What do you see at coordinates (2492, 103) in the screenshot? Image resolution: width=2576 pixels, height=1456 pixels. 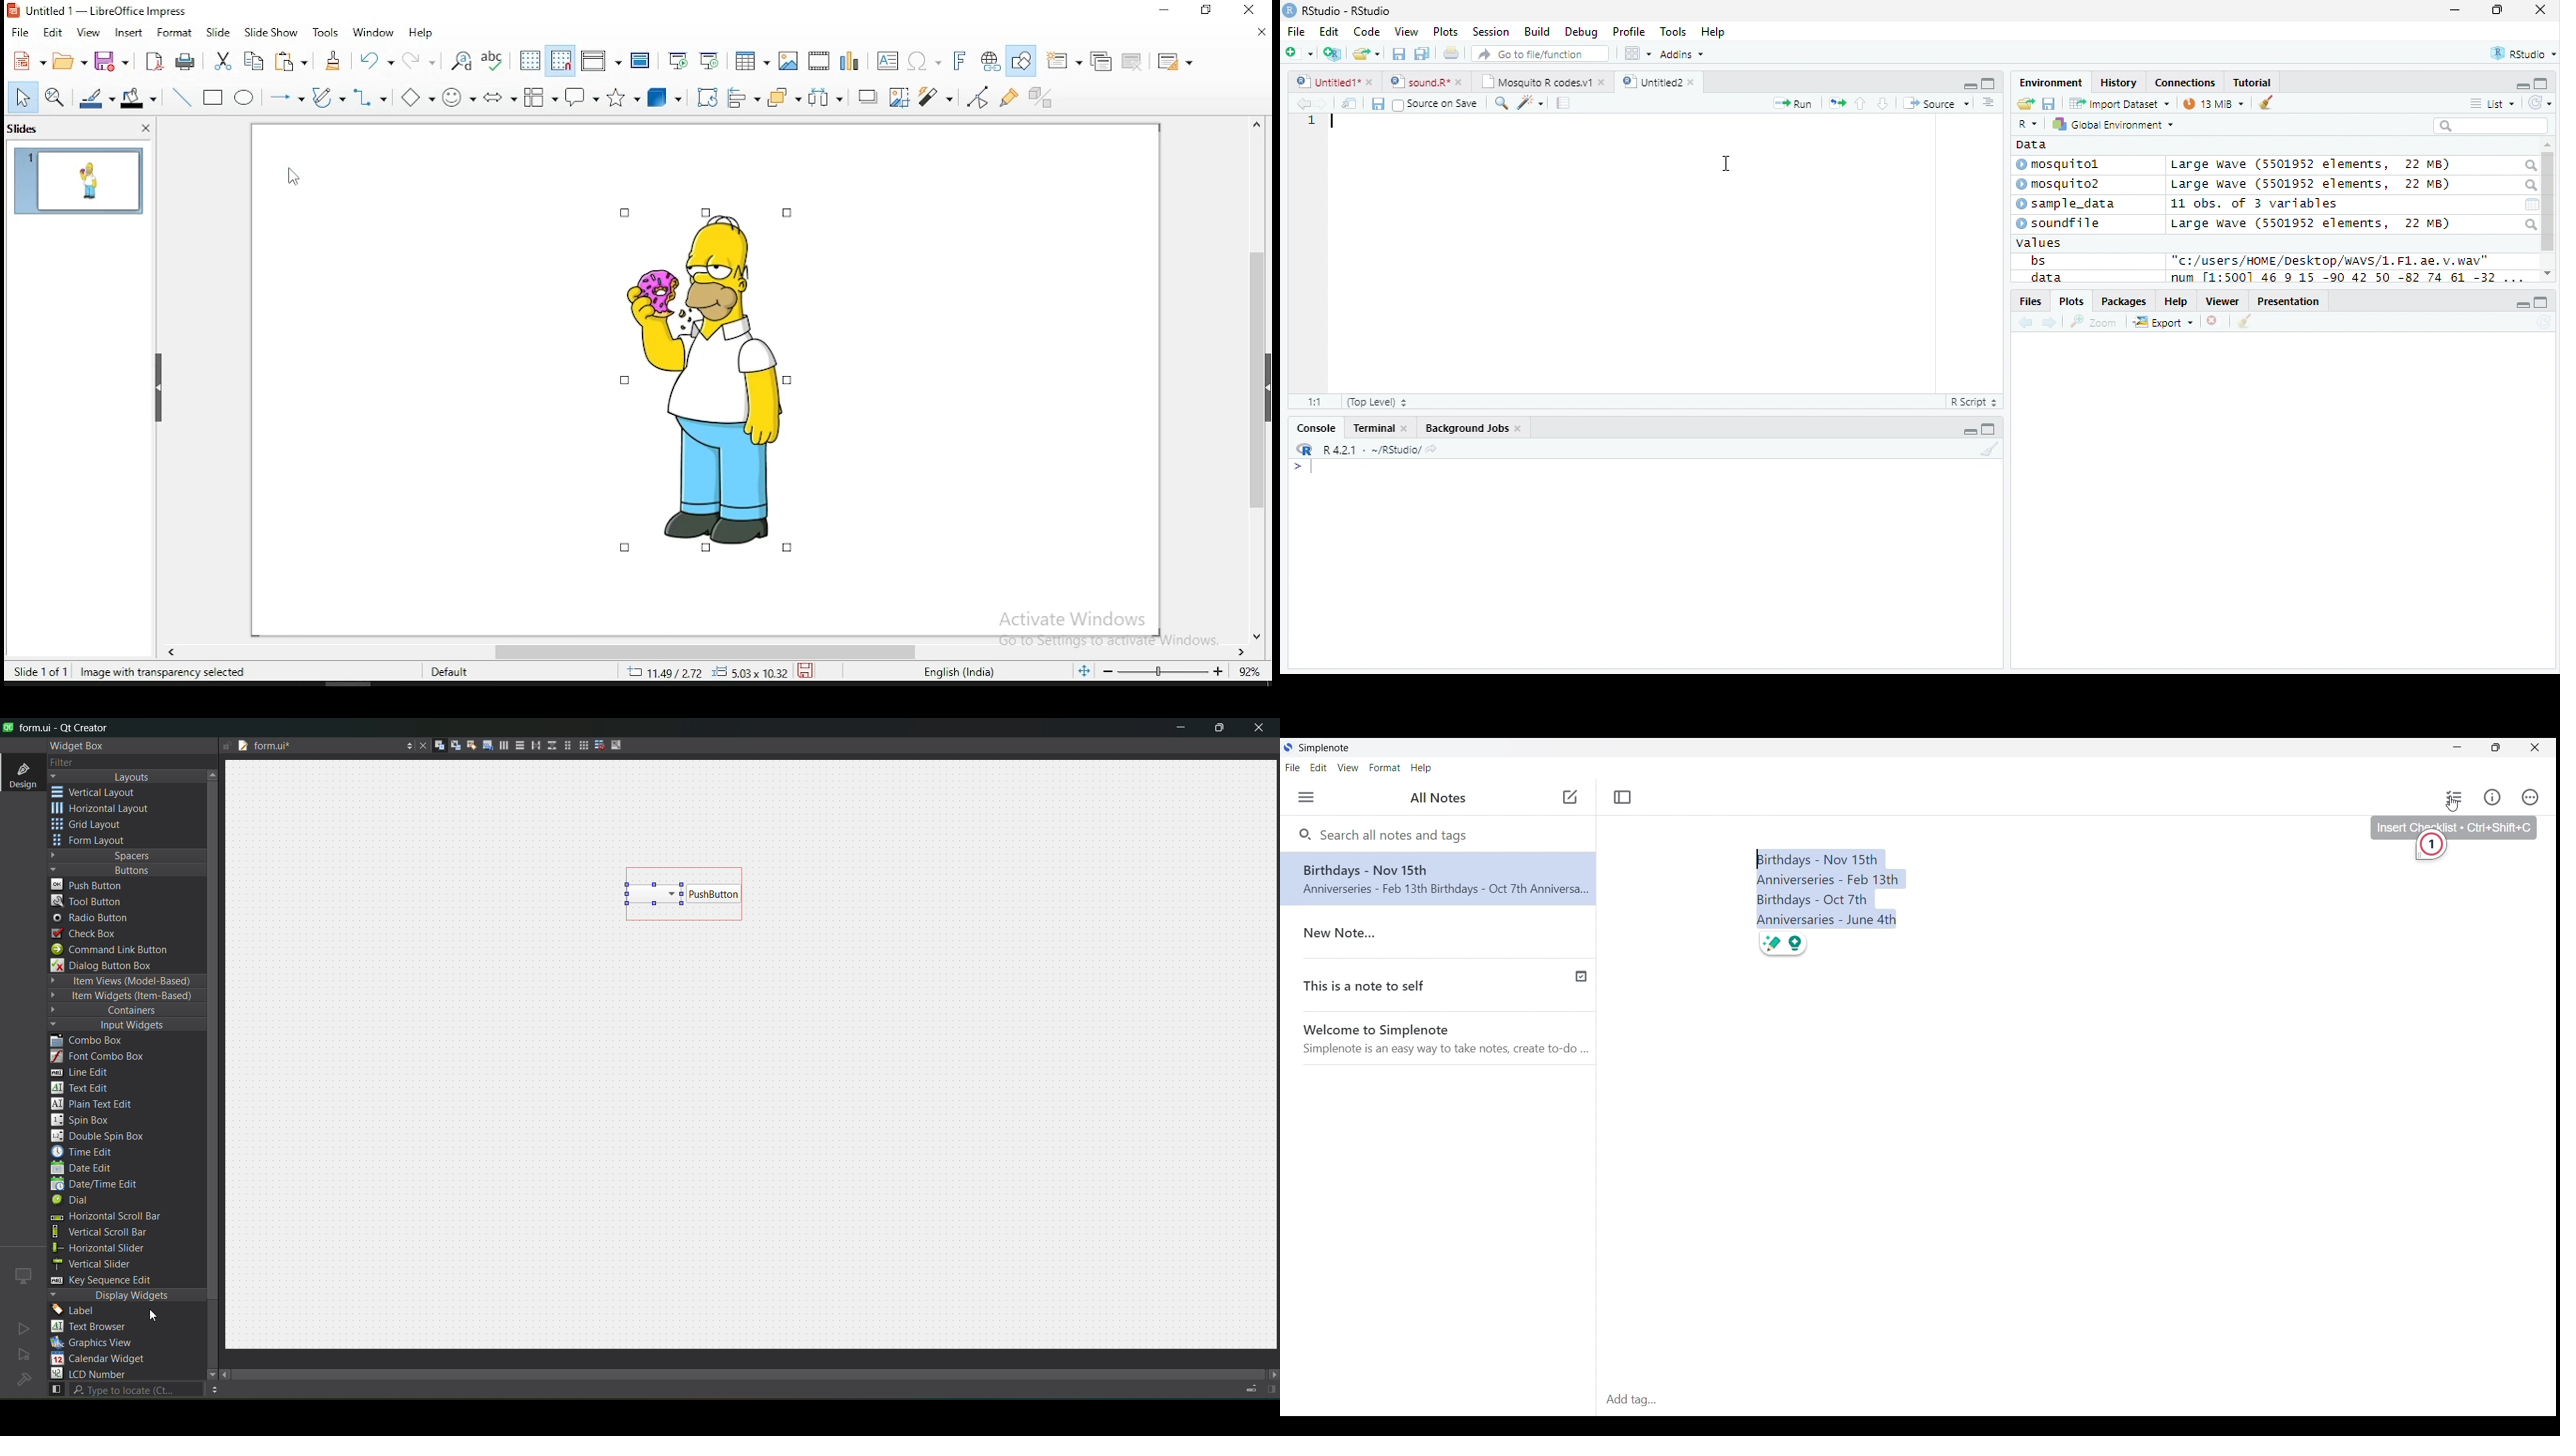 I see `List` at bounding box center [2492, 103].